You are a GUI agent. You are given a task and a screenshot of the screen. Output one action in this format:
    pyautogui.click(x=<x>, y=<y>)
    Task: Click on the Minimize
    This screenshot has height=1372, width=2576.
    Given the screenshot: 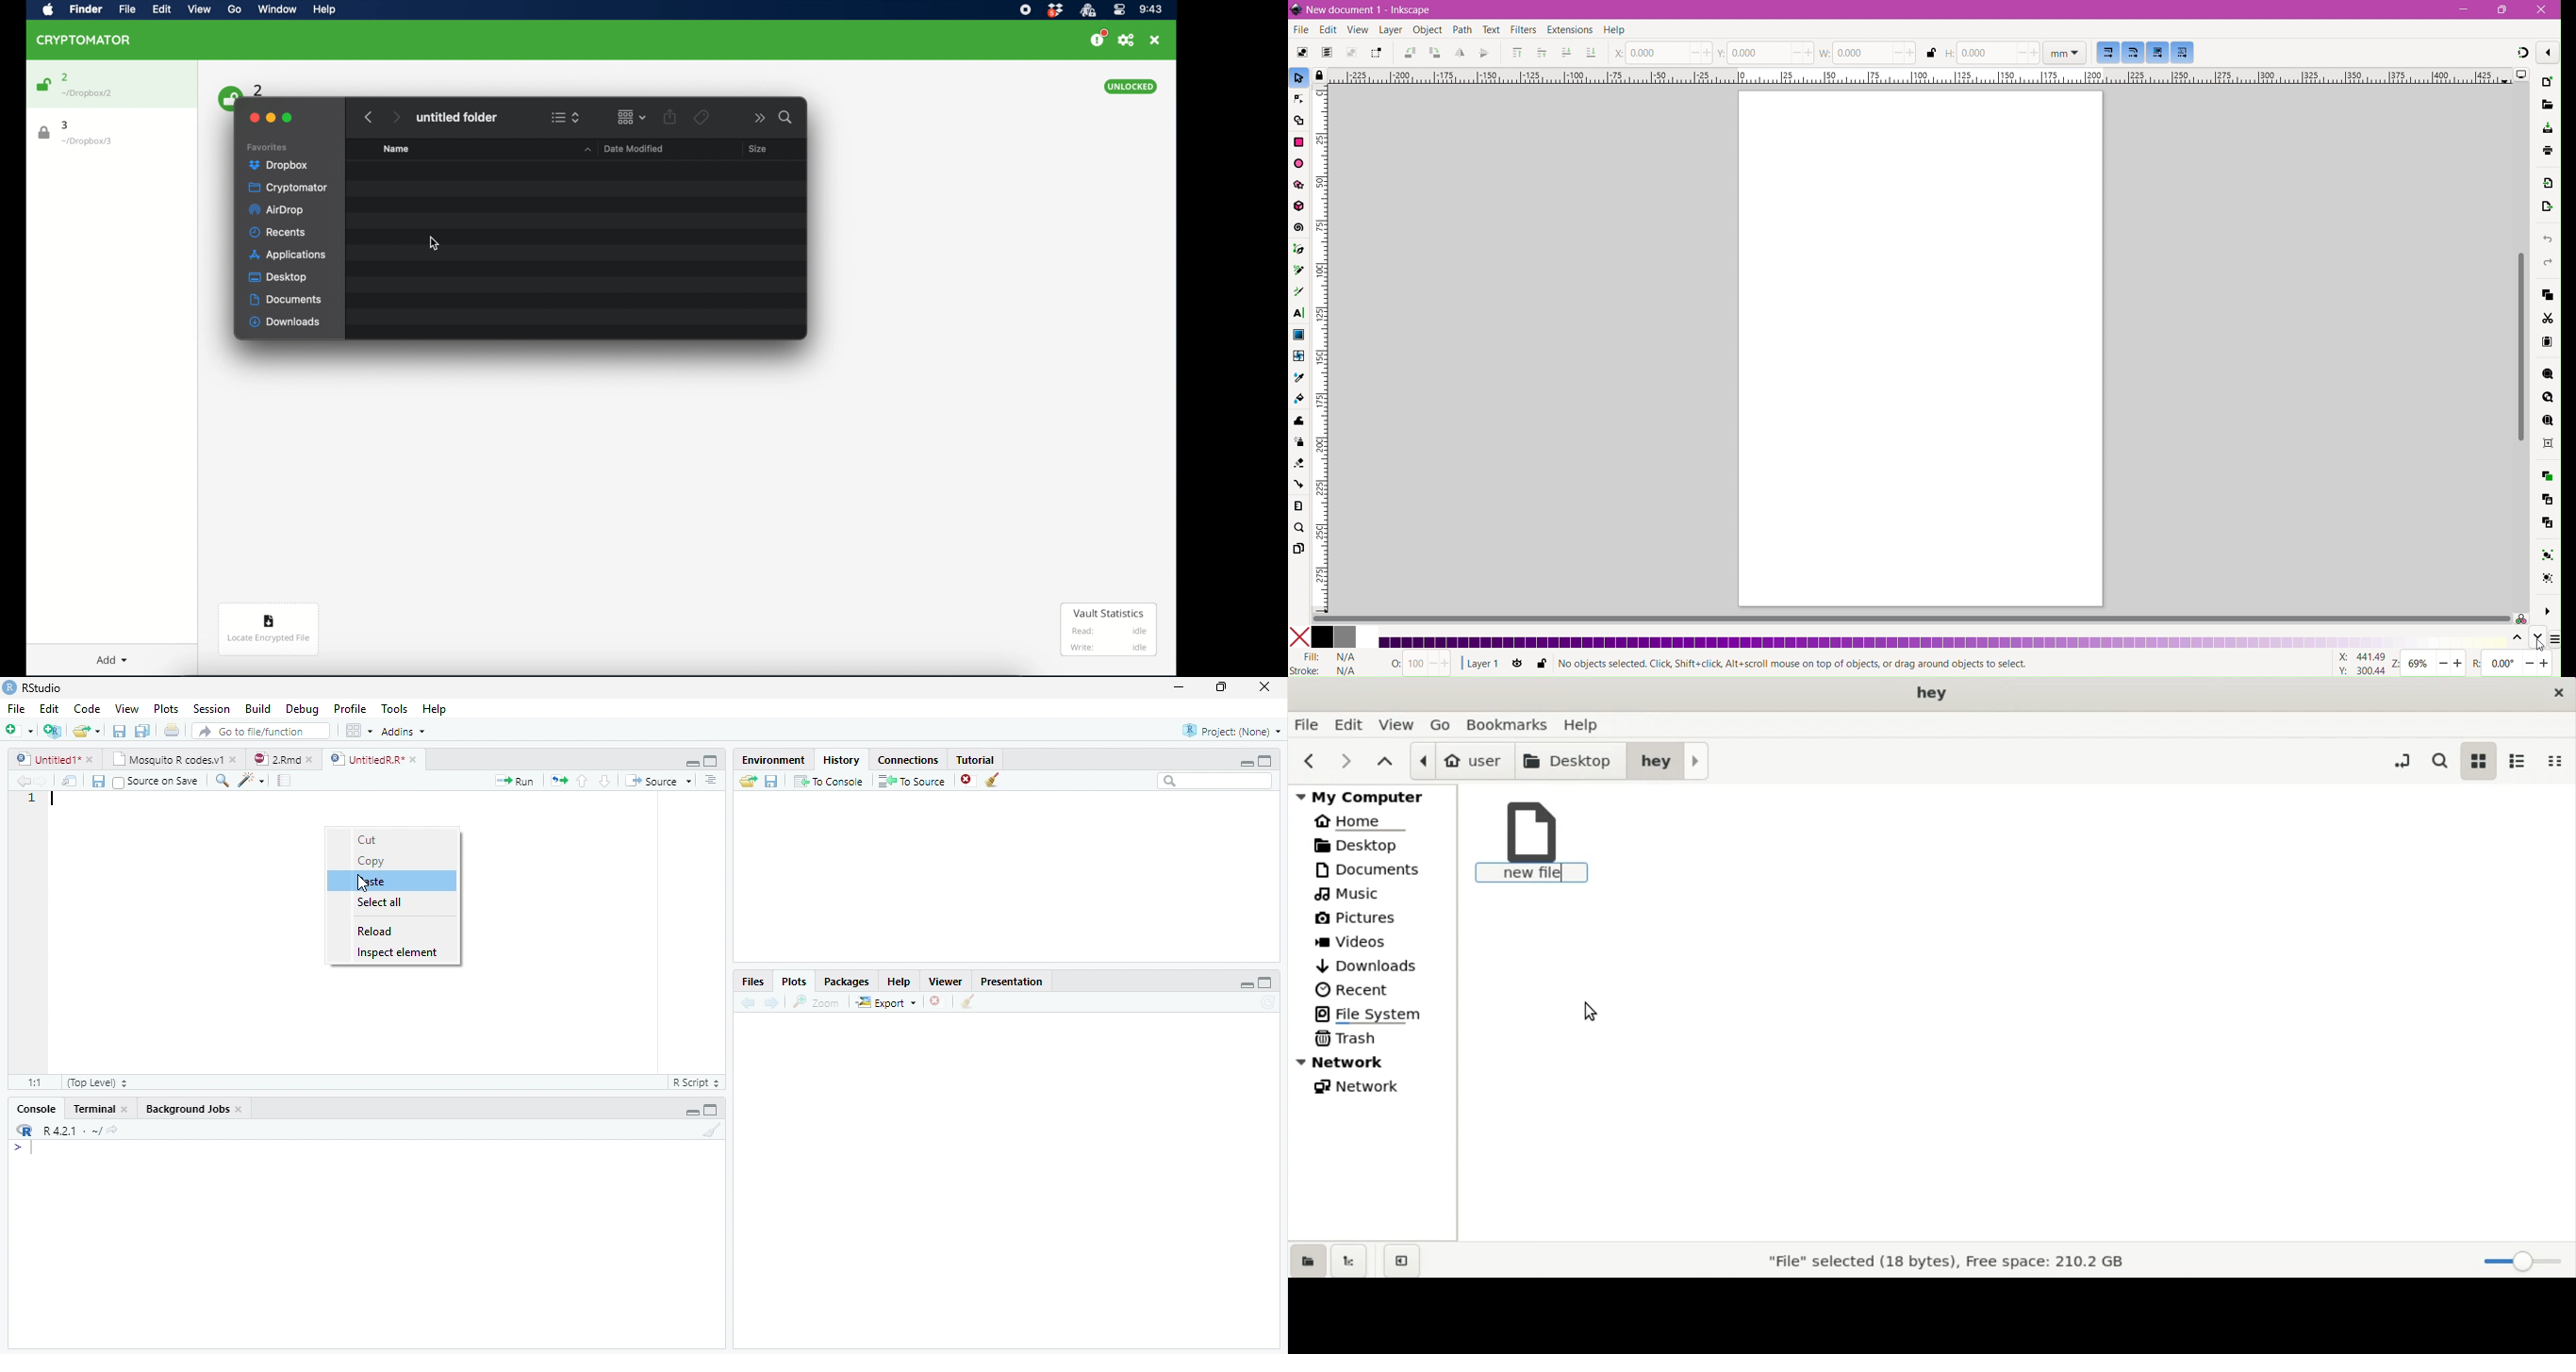 What is the action you would take?
    pyautogui.click(x=1246, y=761)
    